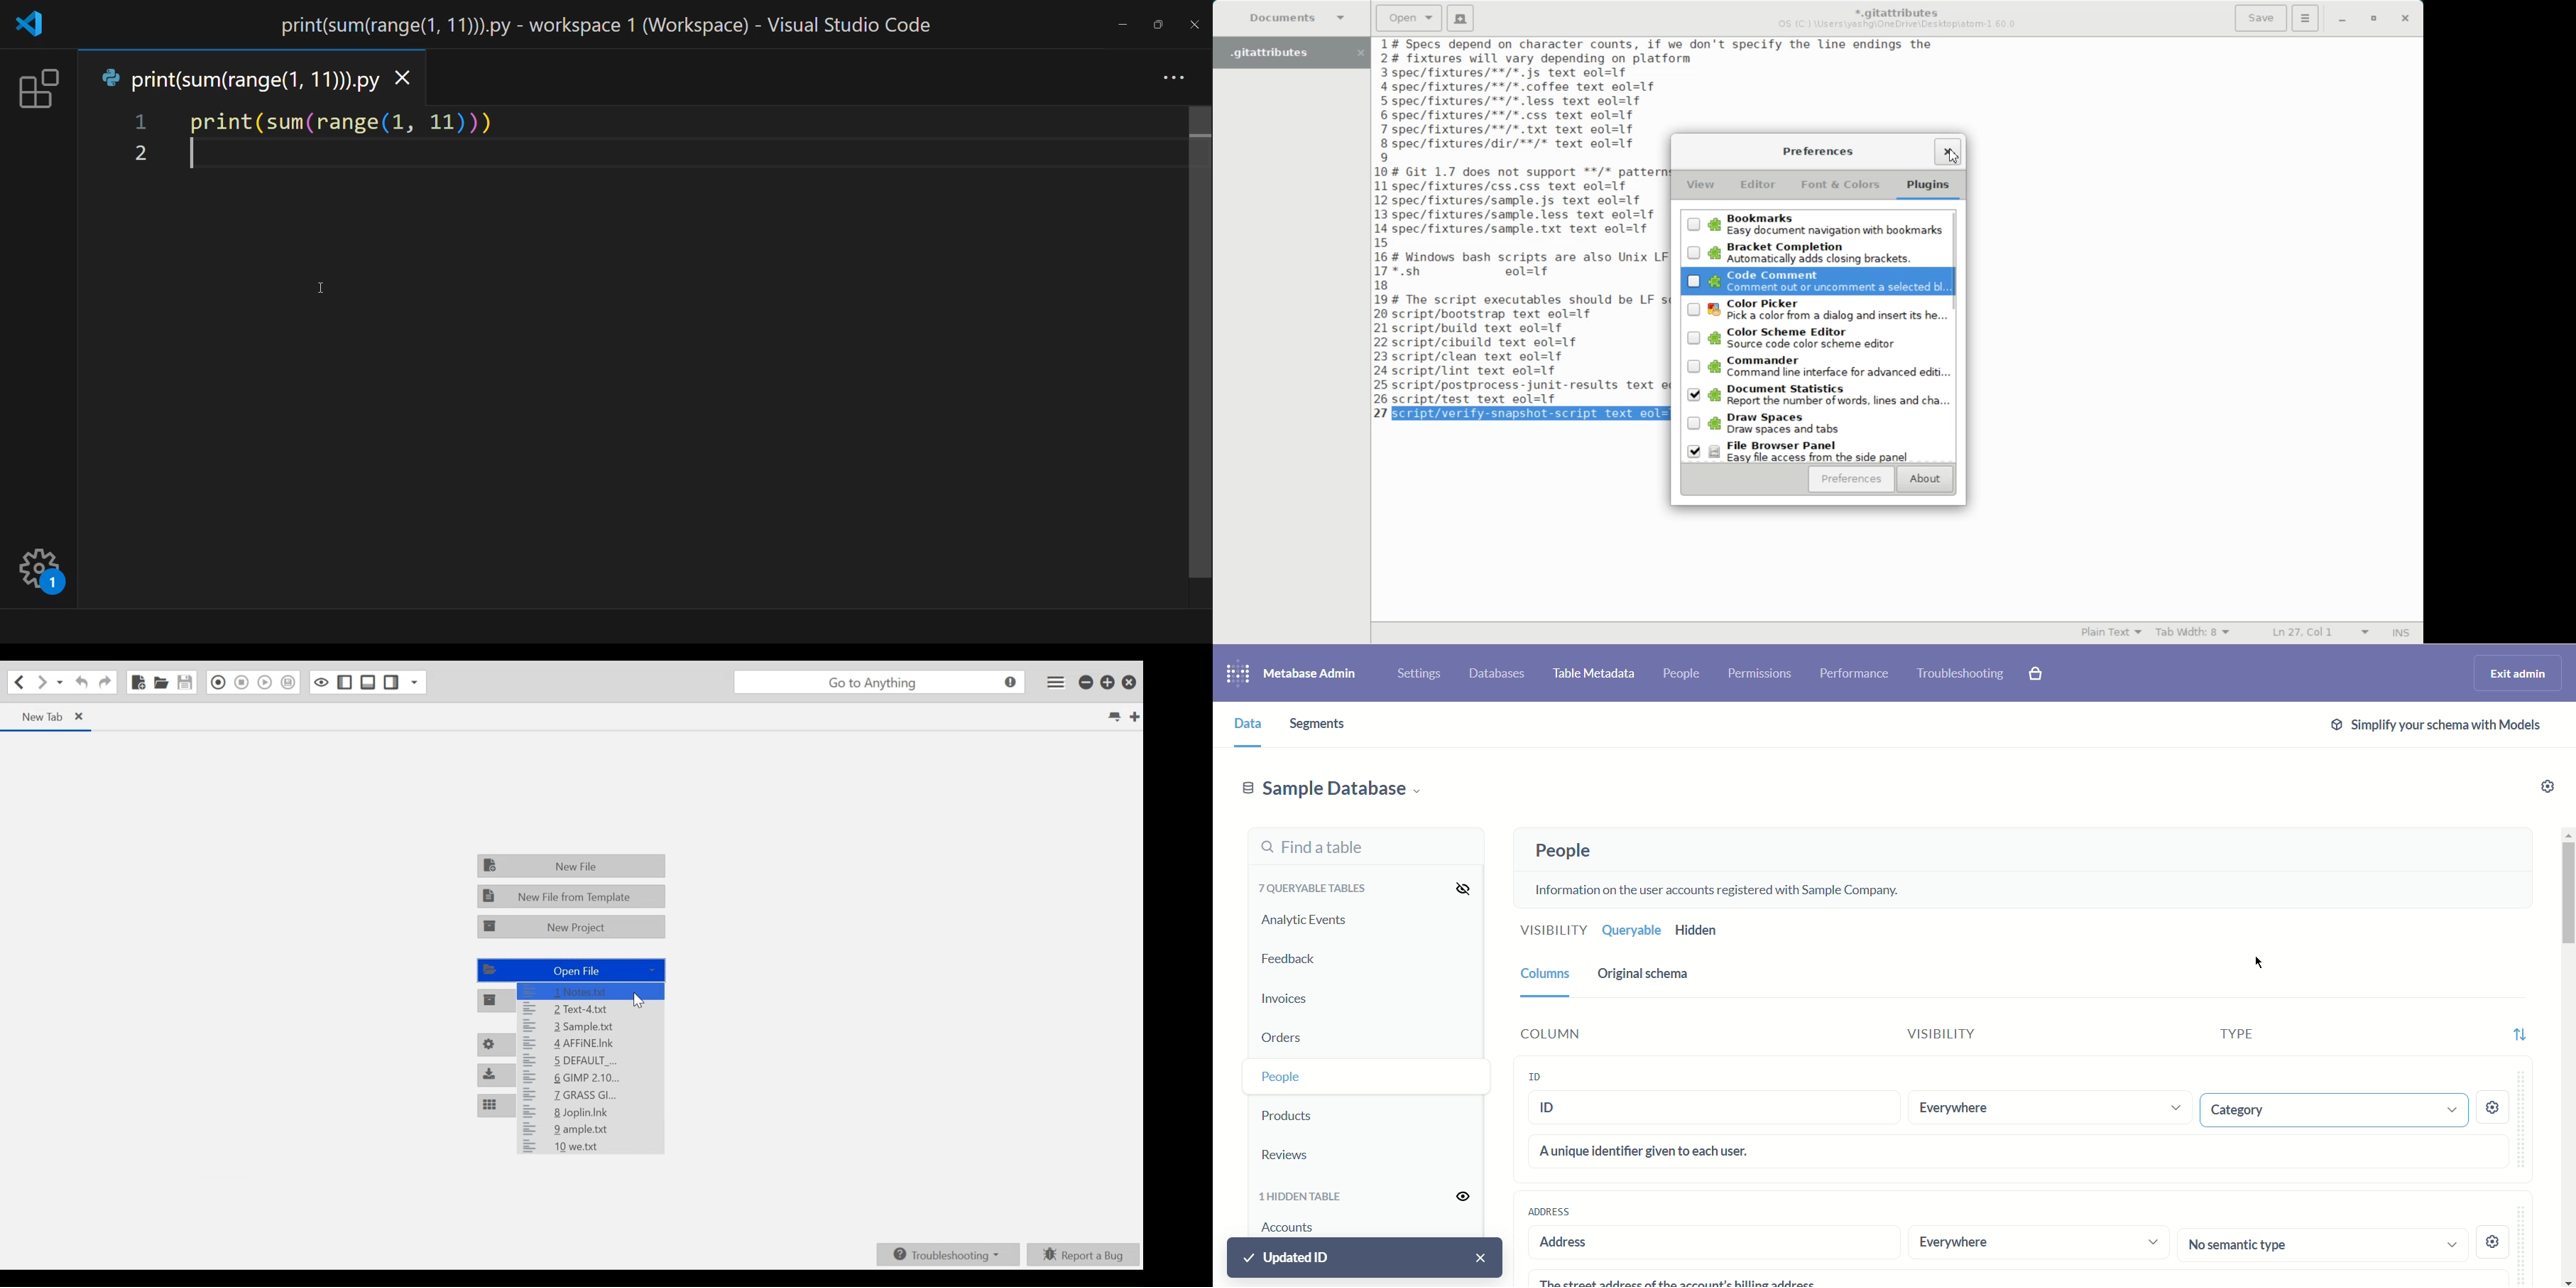  What do you see at coordinates (1598, 1033) in the screenshot?
I see `column` at bounding box center [1598, 1033].